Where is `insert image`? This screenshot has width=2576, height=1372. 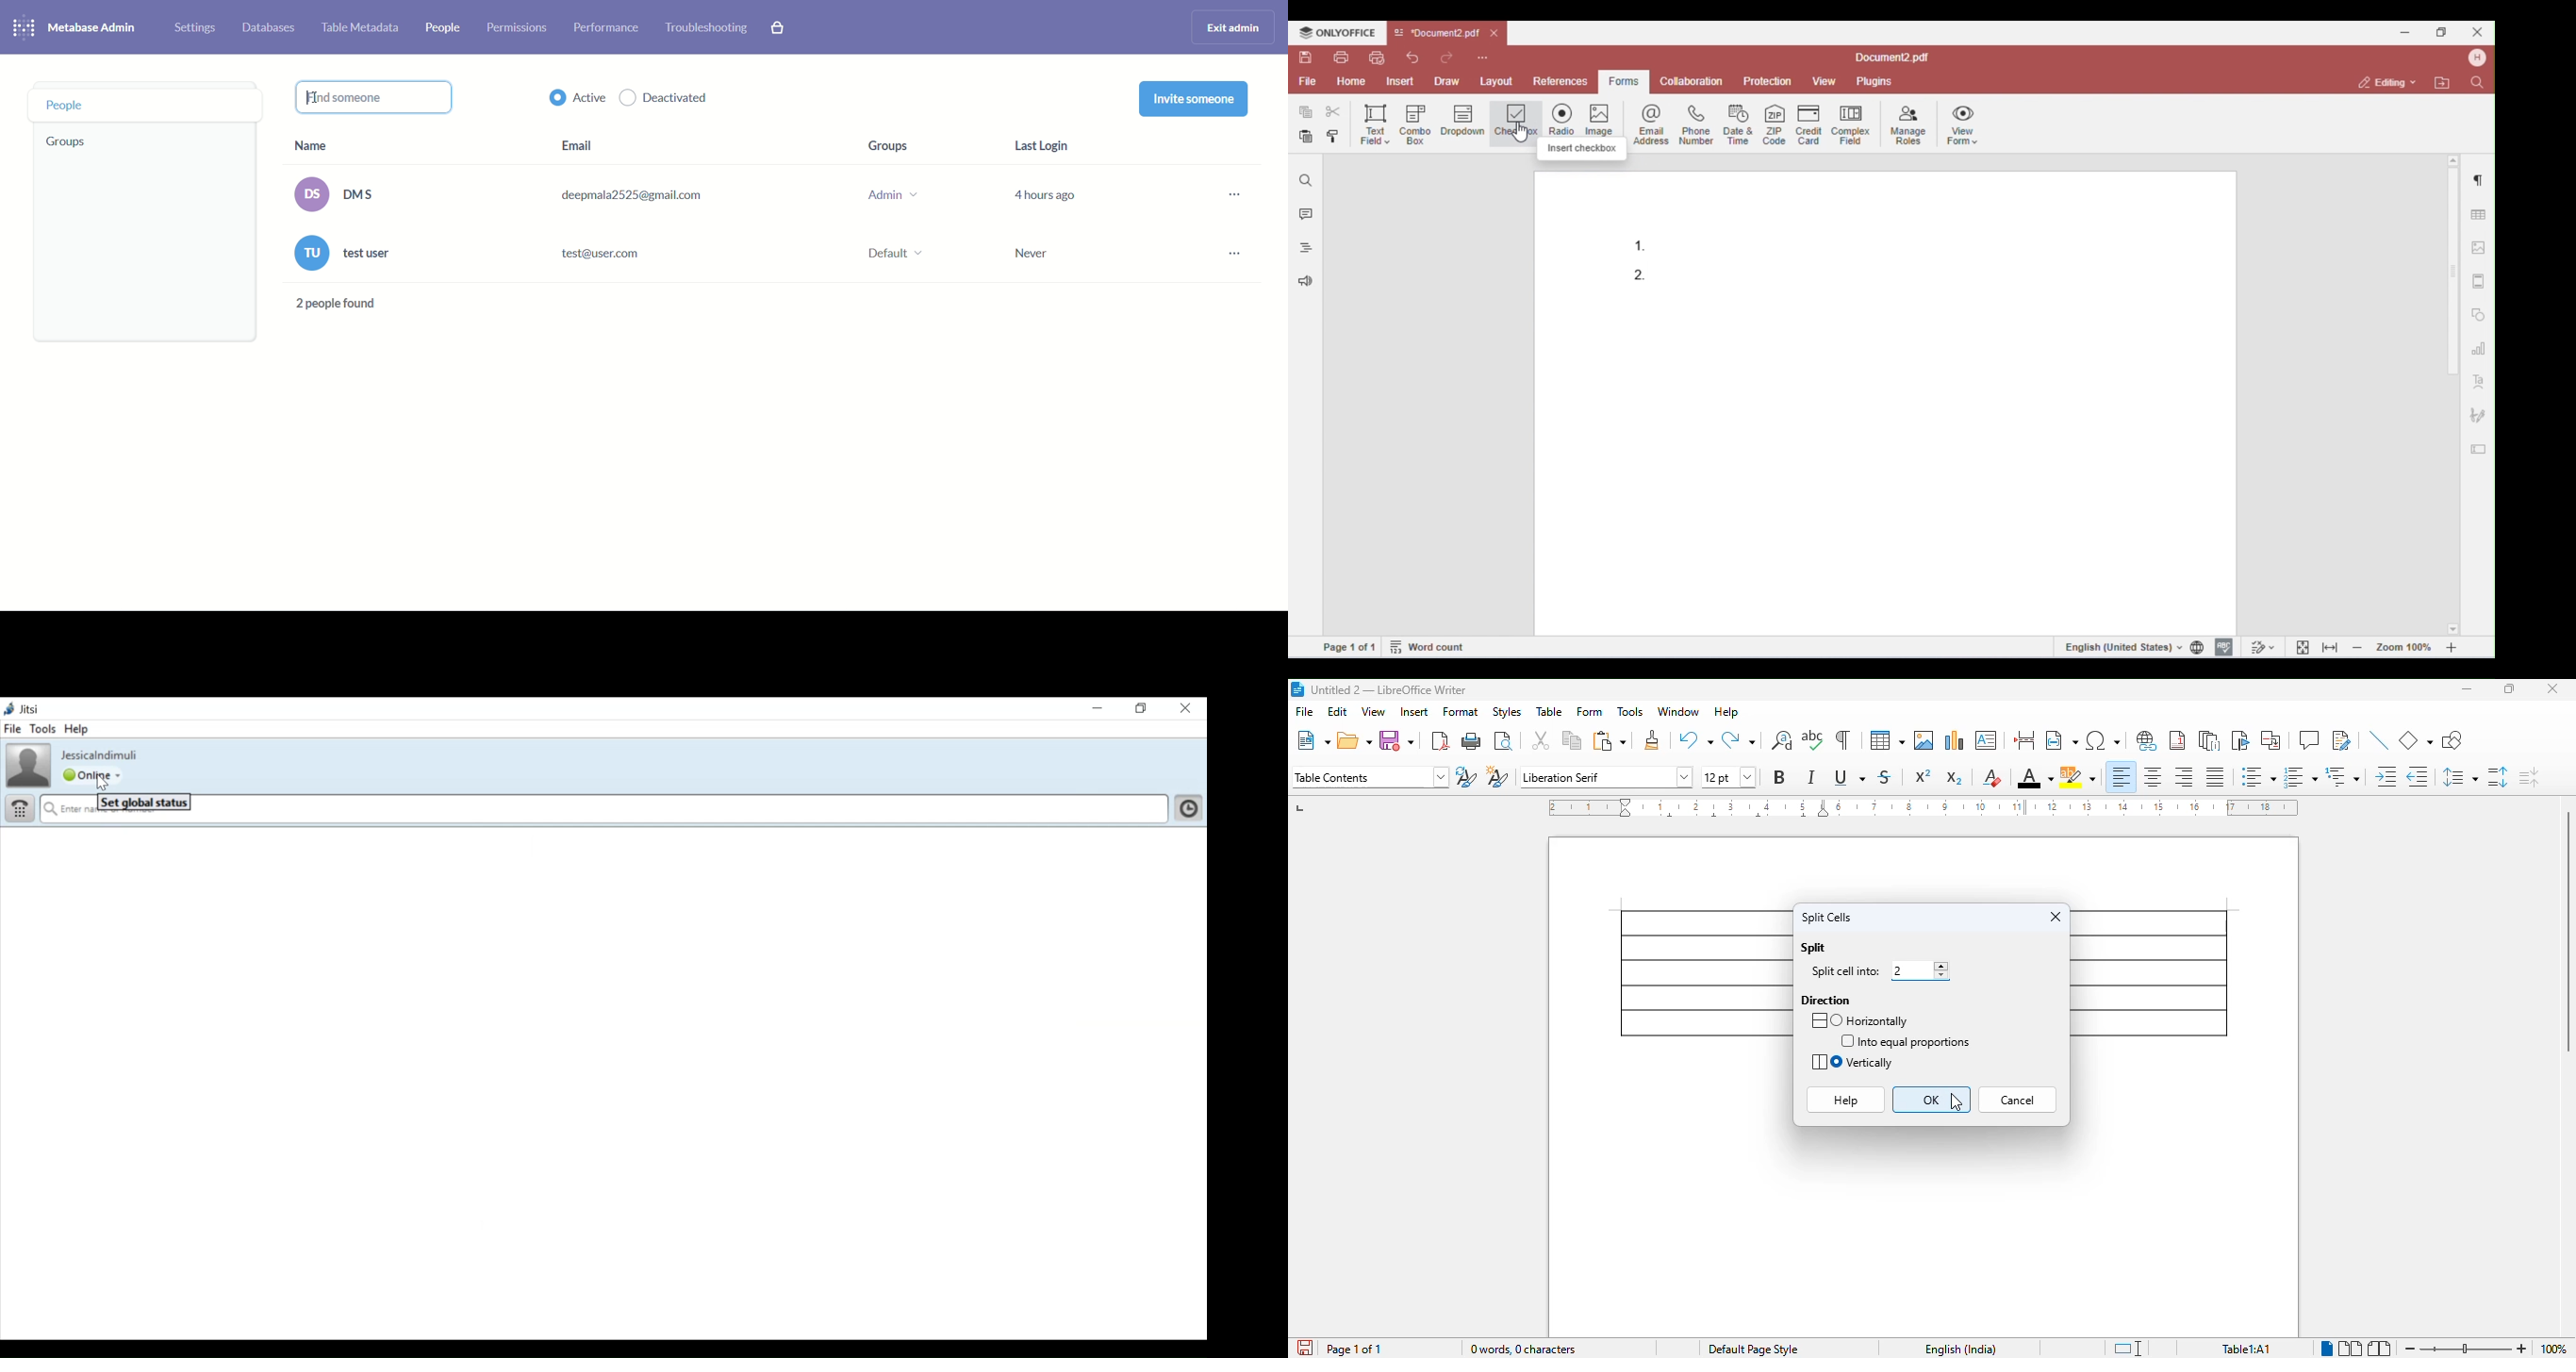
insert image is located at coordinates (1924, 740).